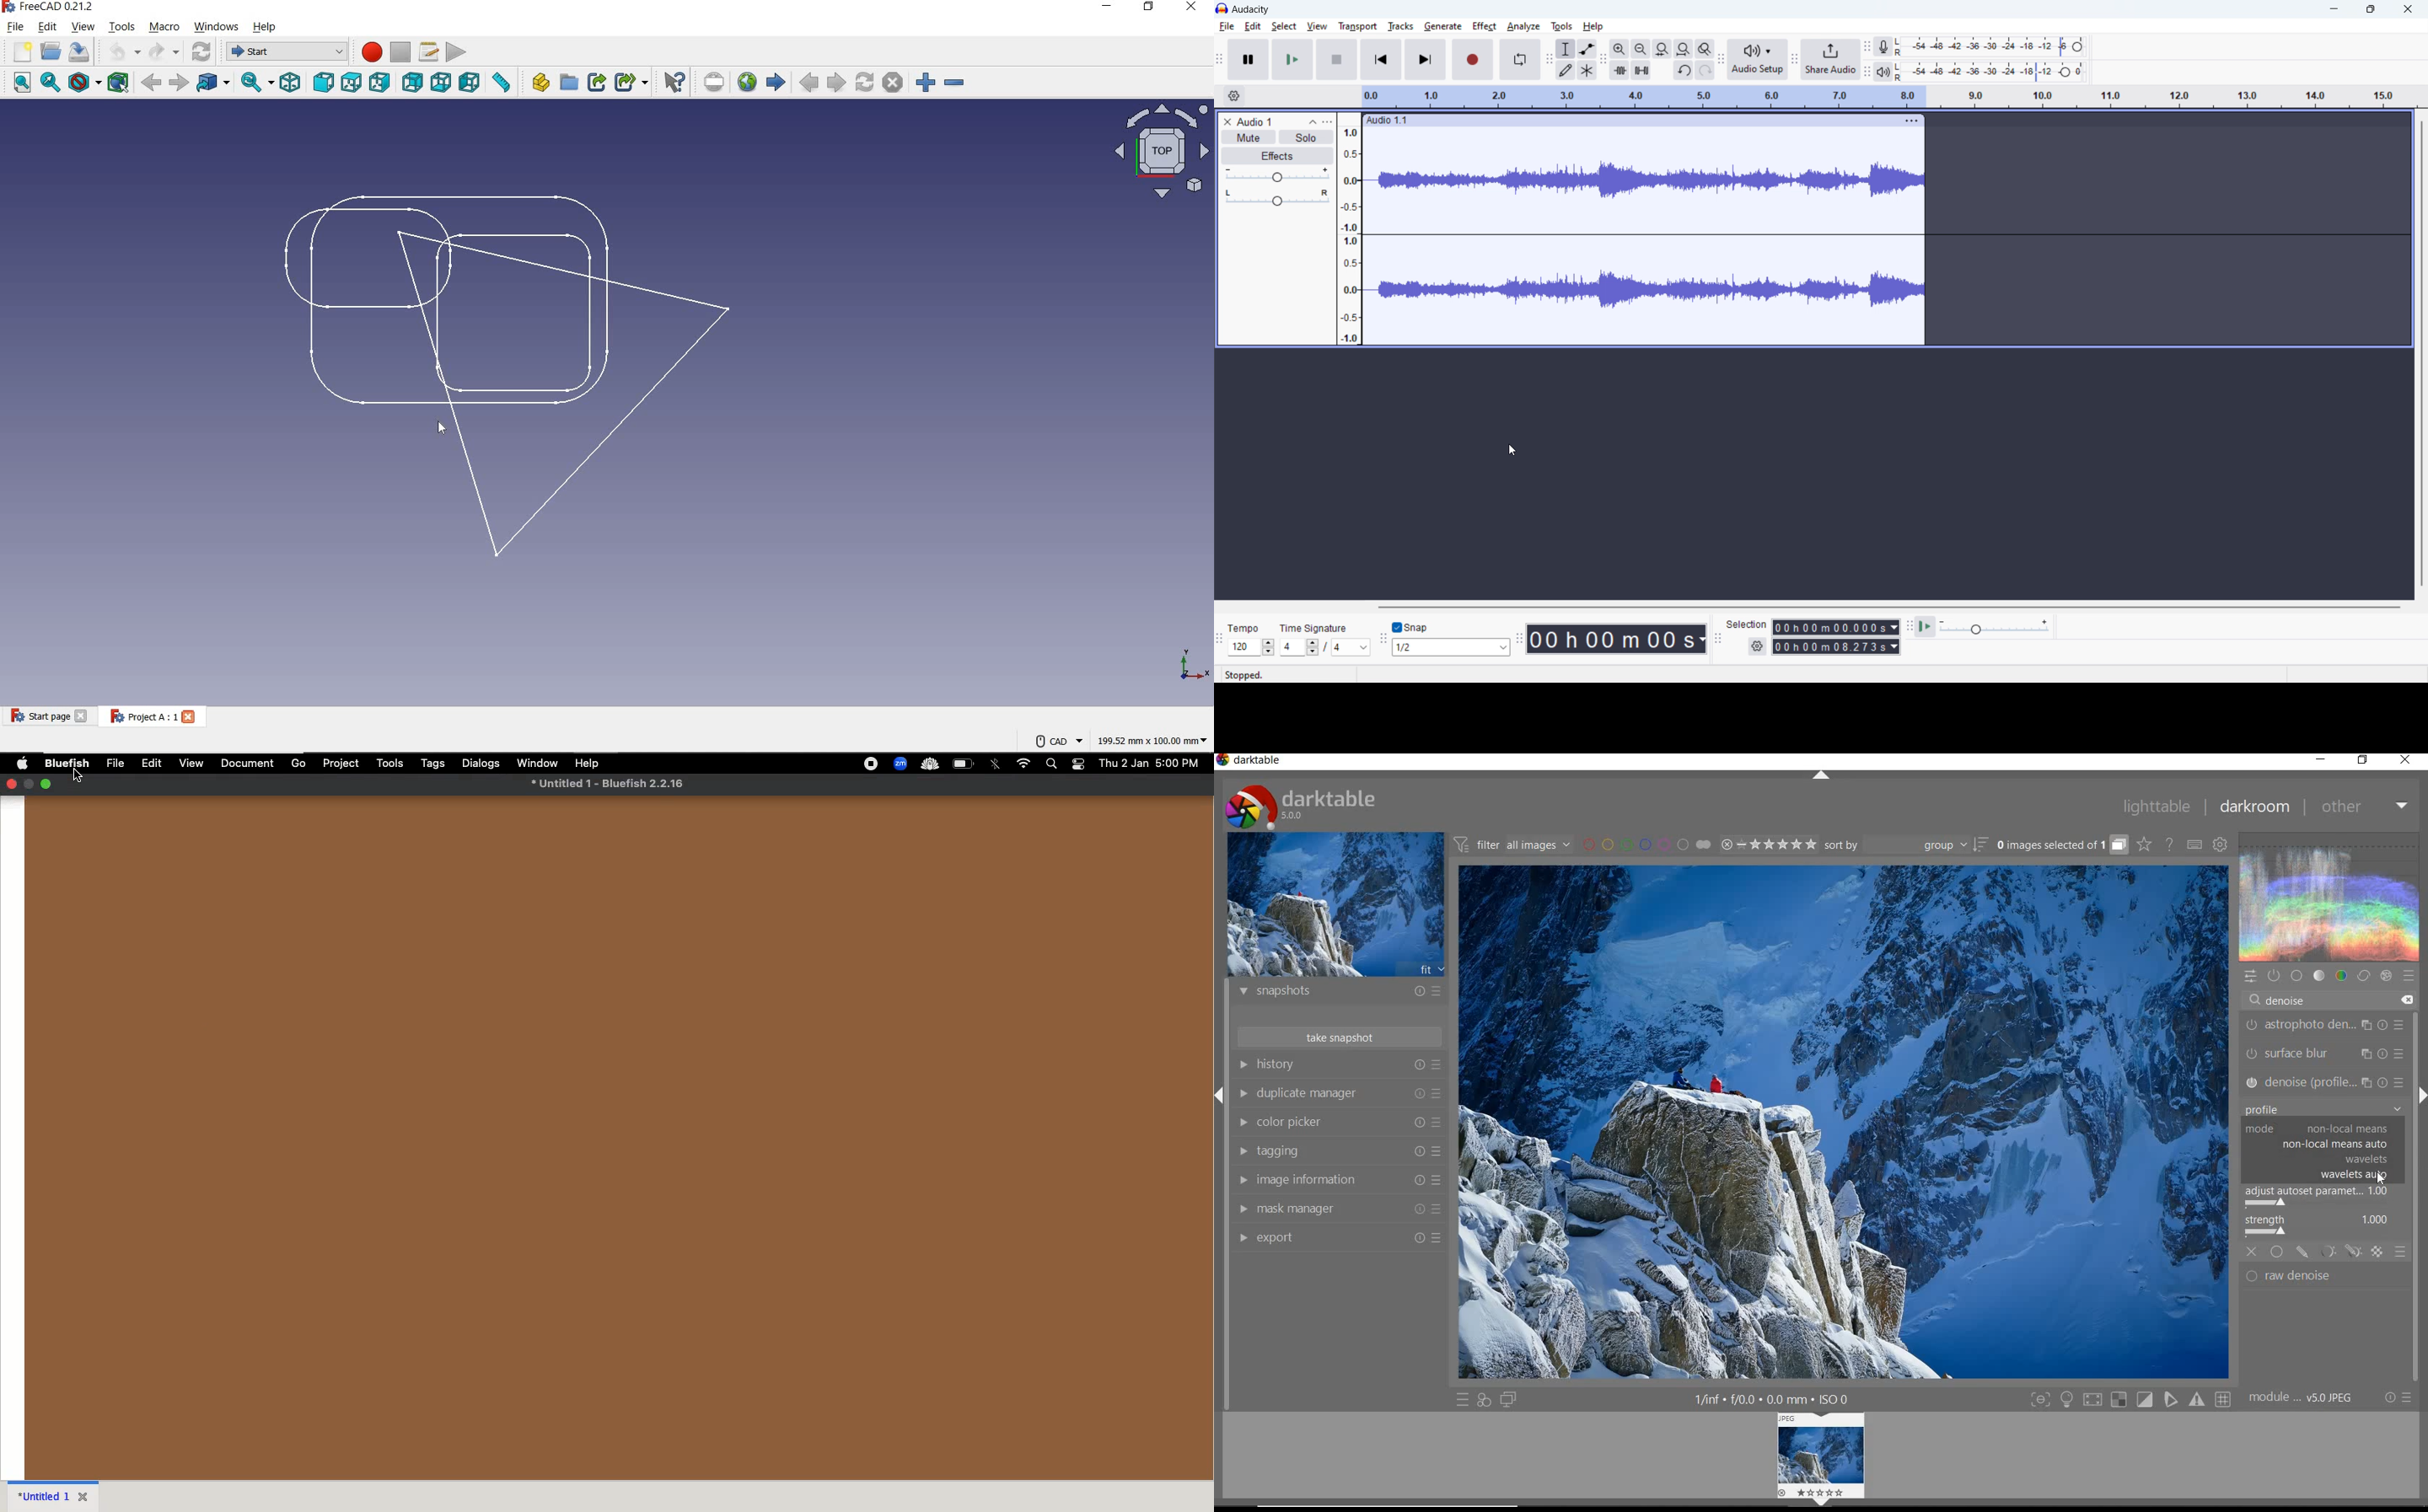  I want to click on draw tool, so click(1565, 71).